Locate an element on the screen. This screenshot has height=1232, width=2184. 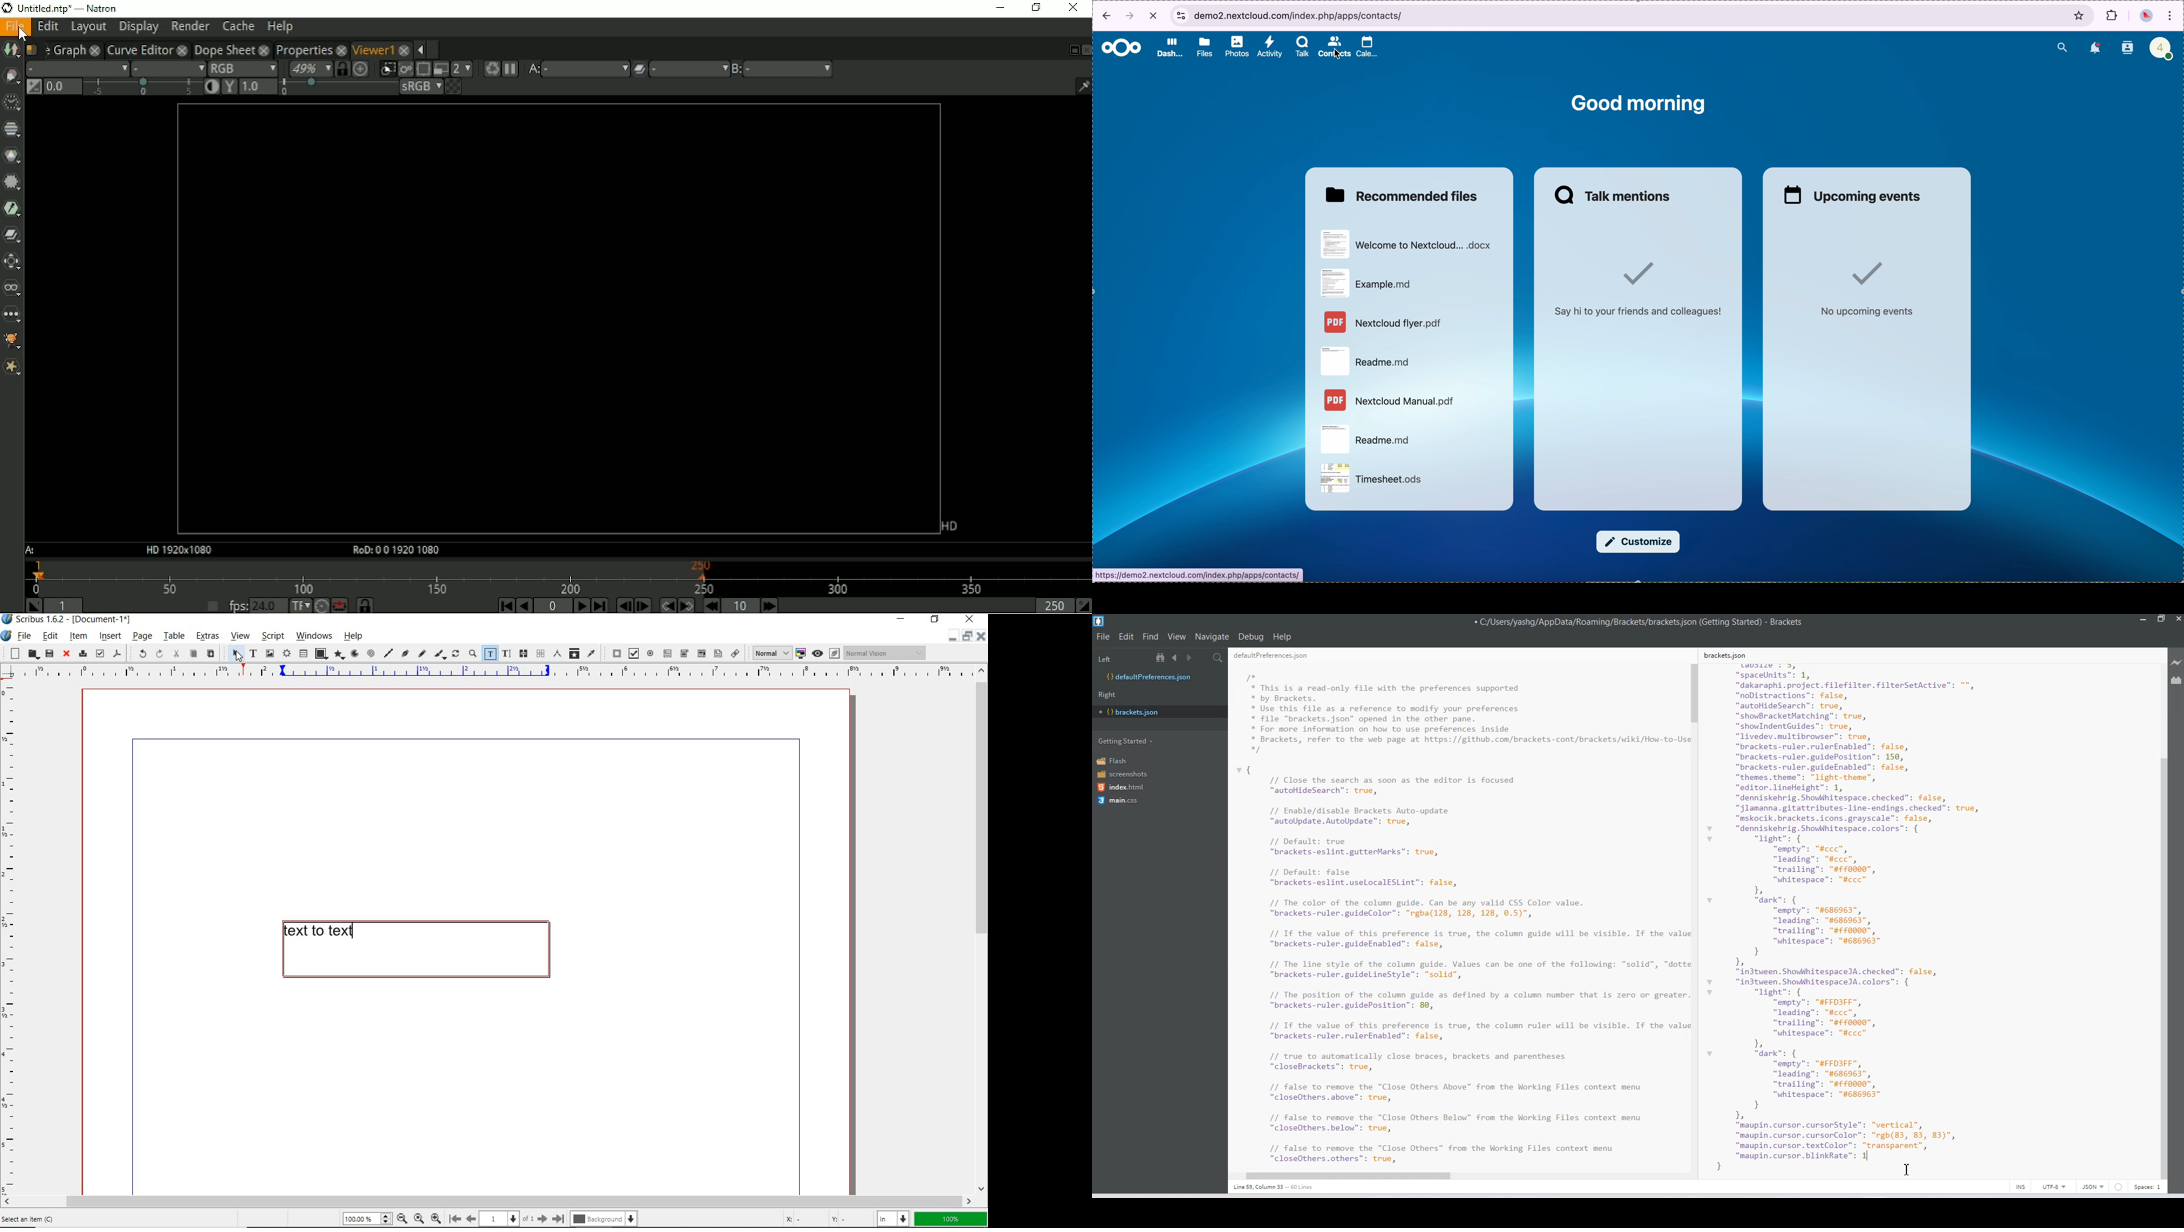
extras is located at coordinates (207, 638).